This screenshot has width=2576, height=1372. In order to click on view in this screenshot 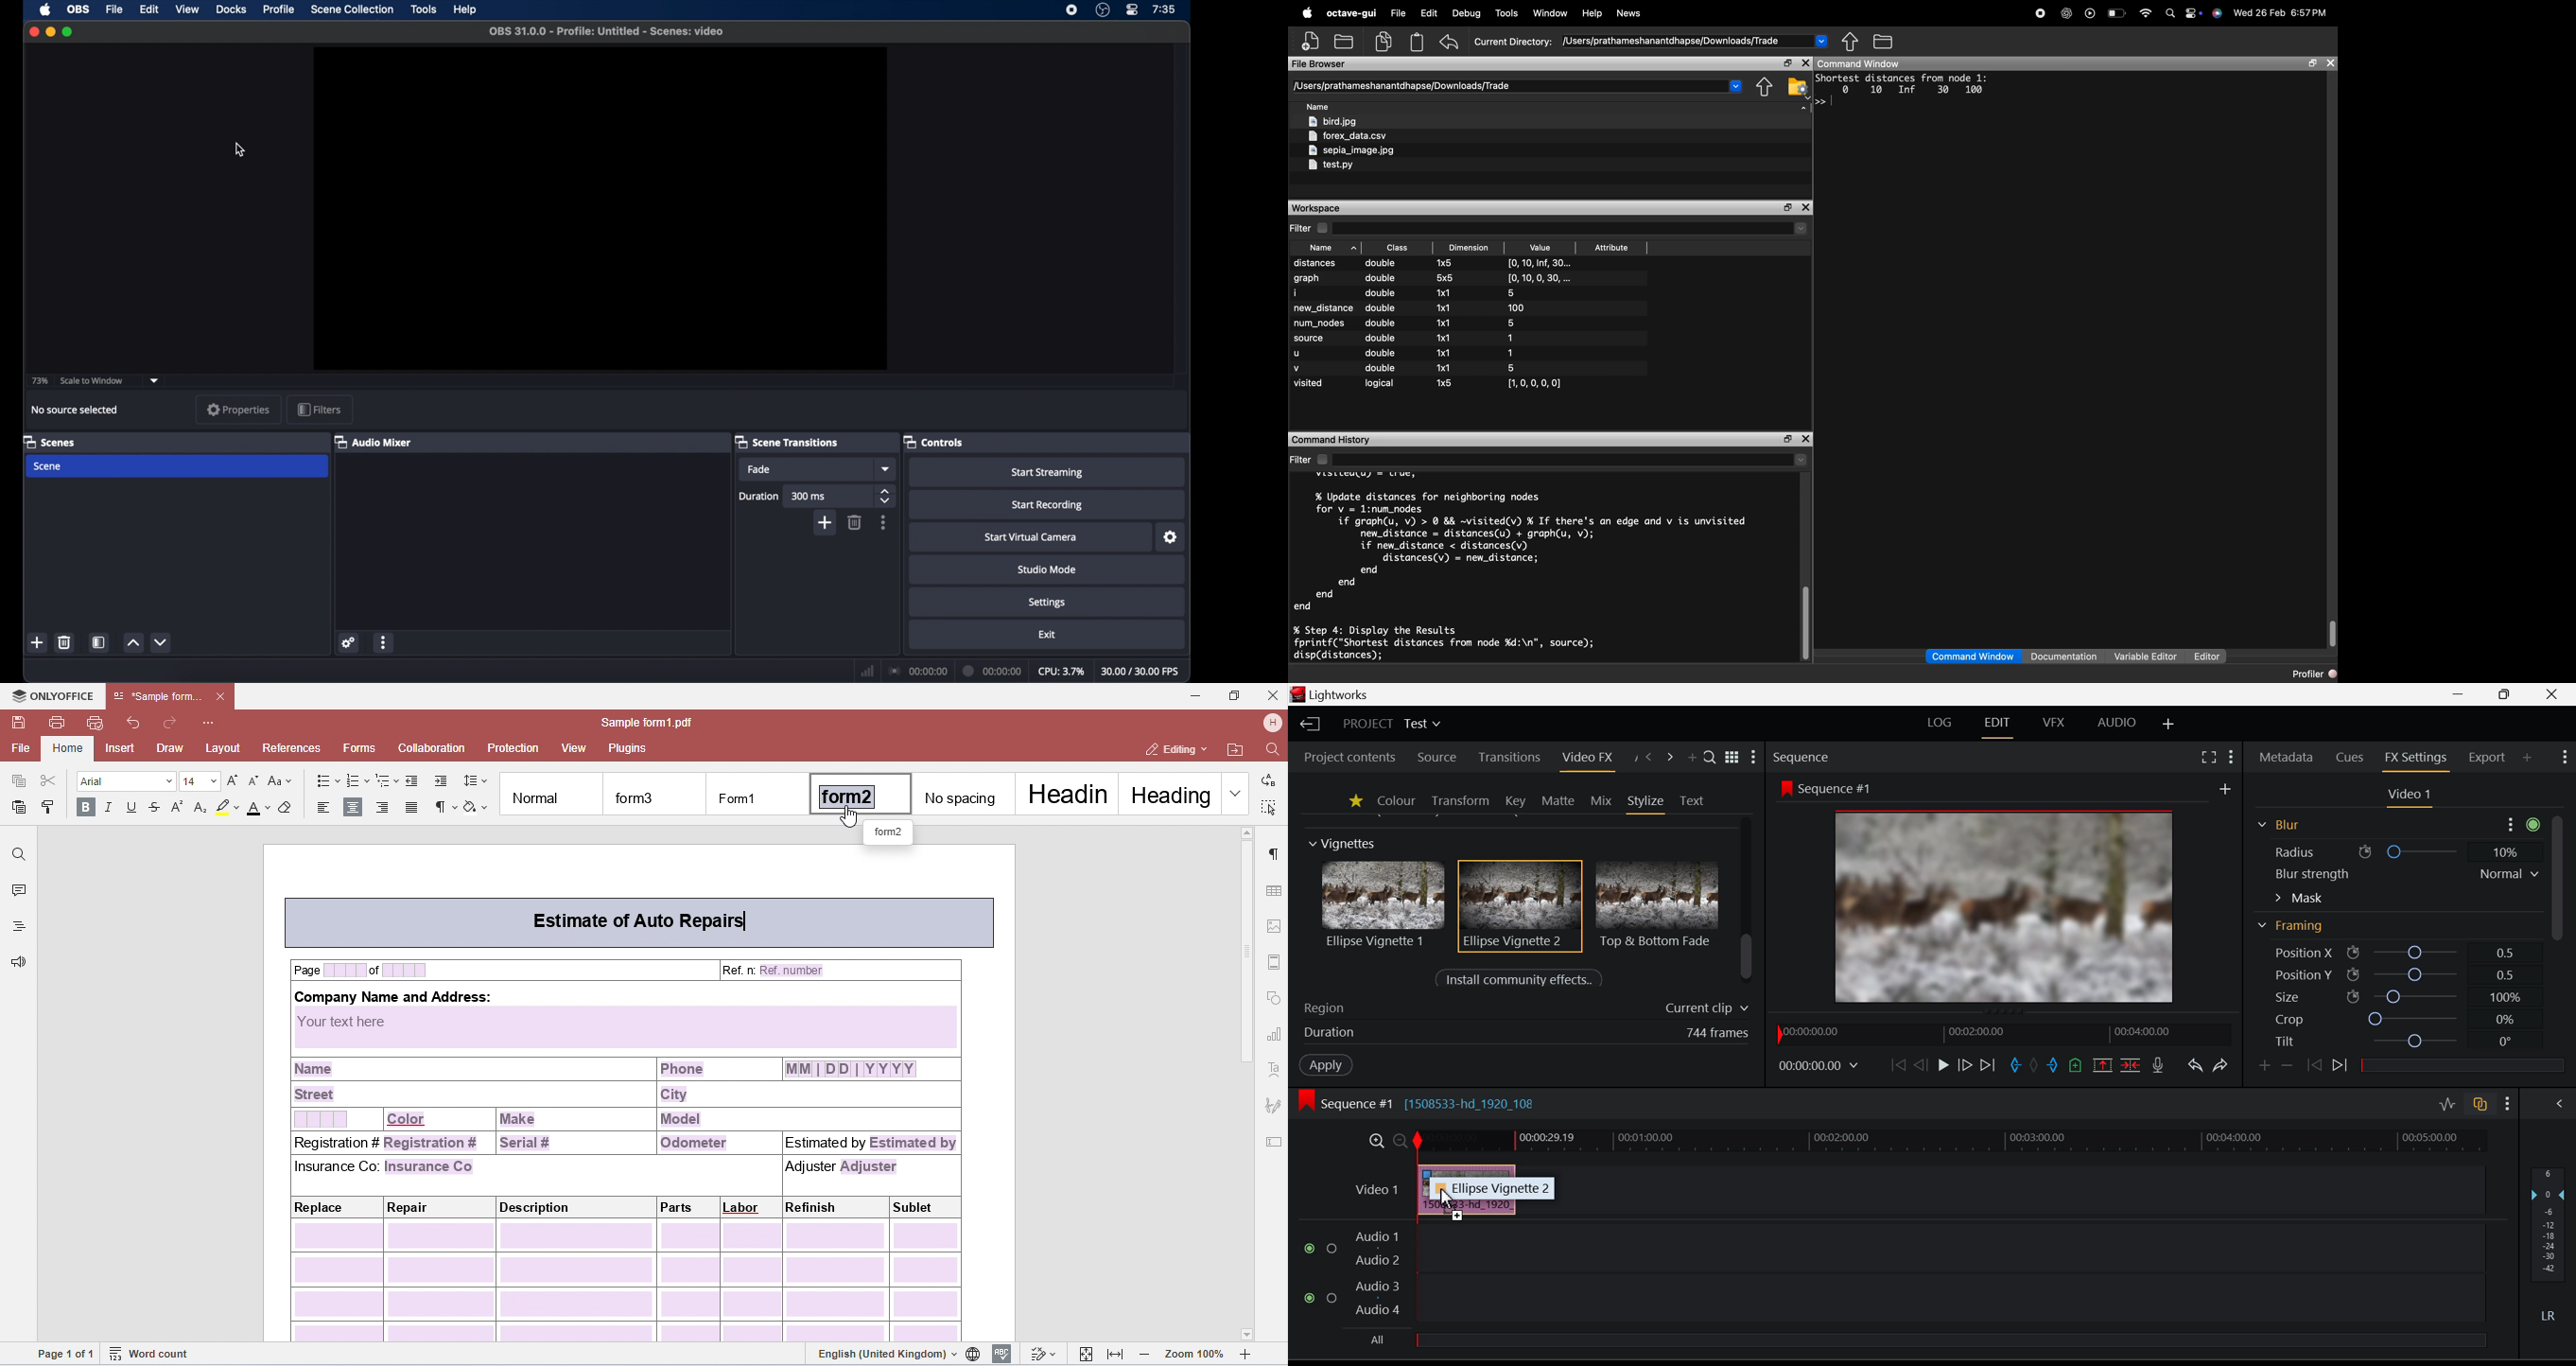, I will do `click(186, 9)`.